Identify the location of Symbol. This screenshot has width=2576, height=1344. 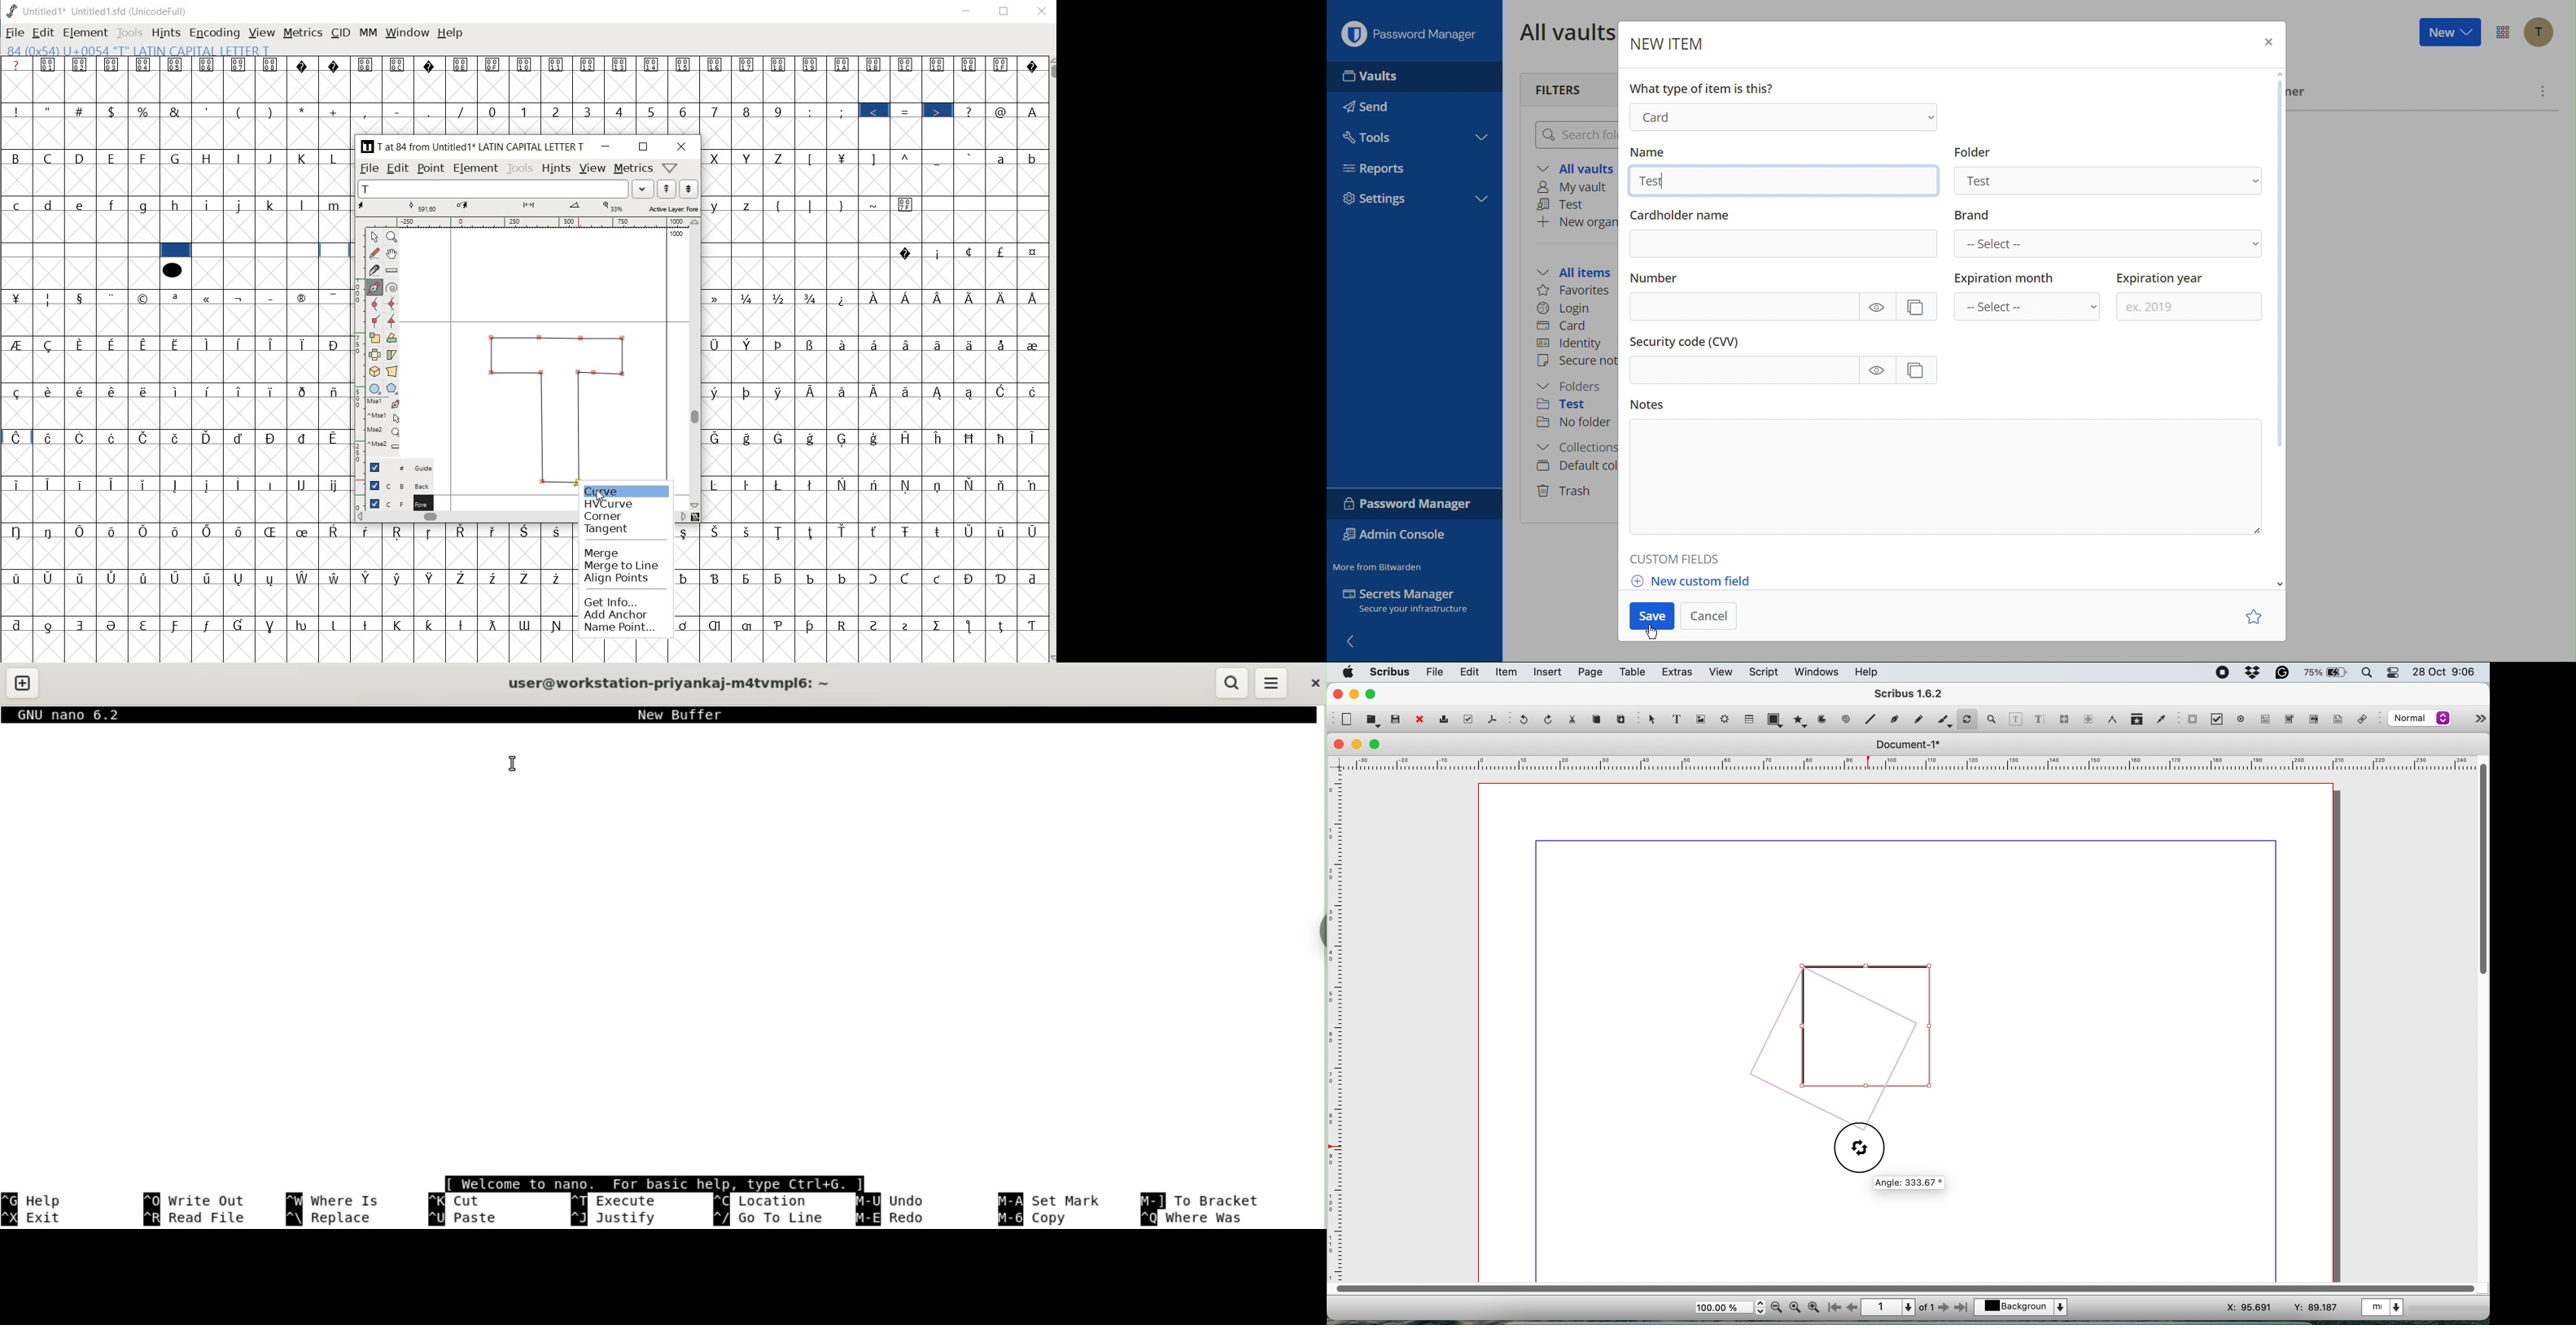
(873, 579).